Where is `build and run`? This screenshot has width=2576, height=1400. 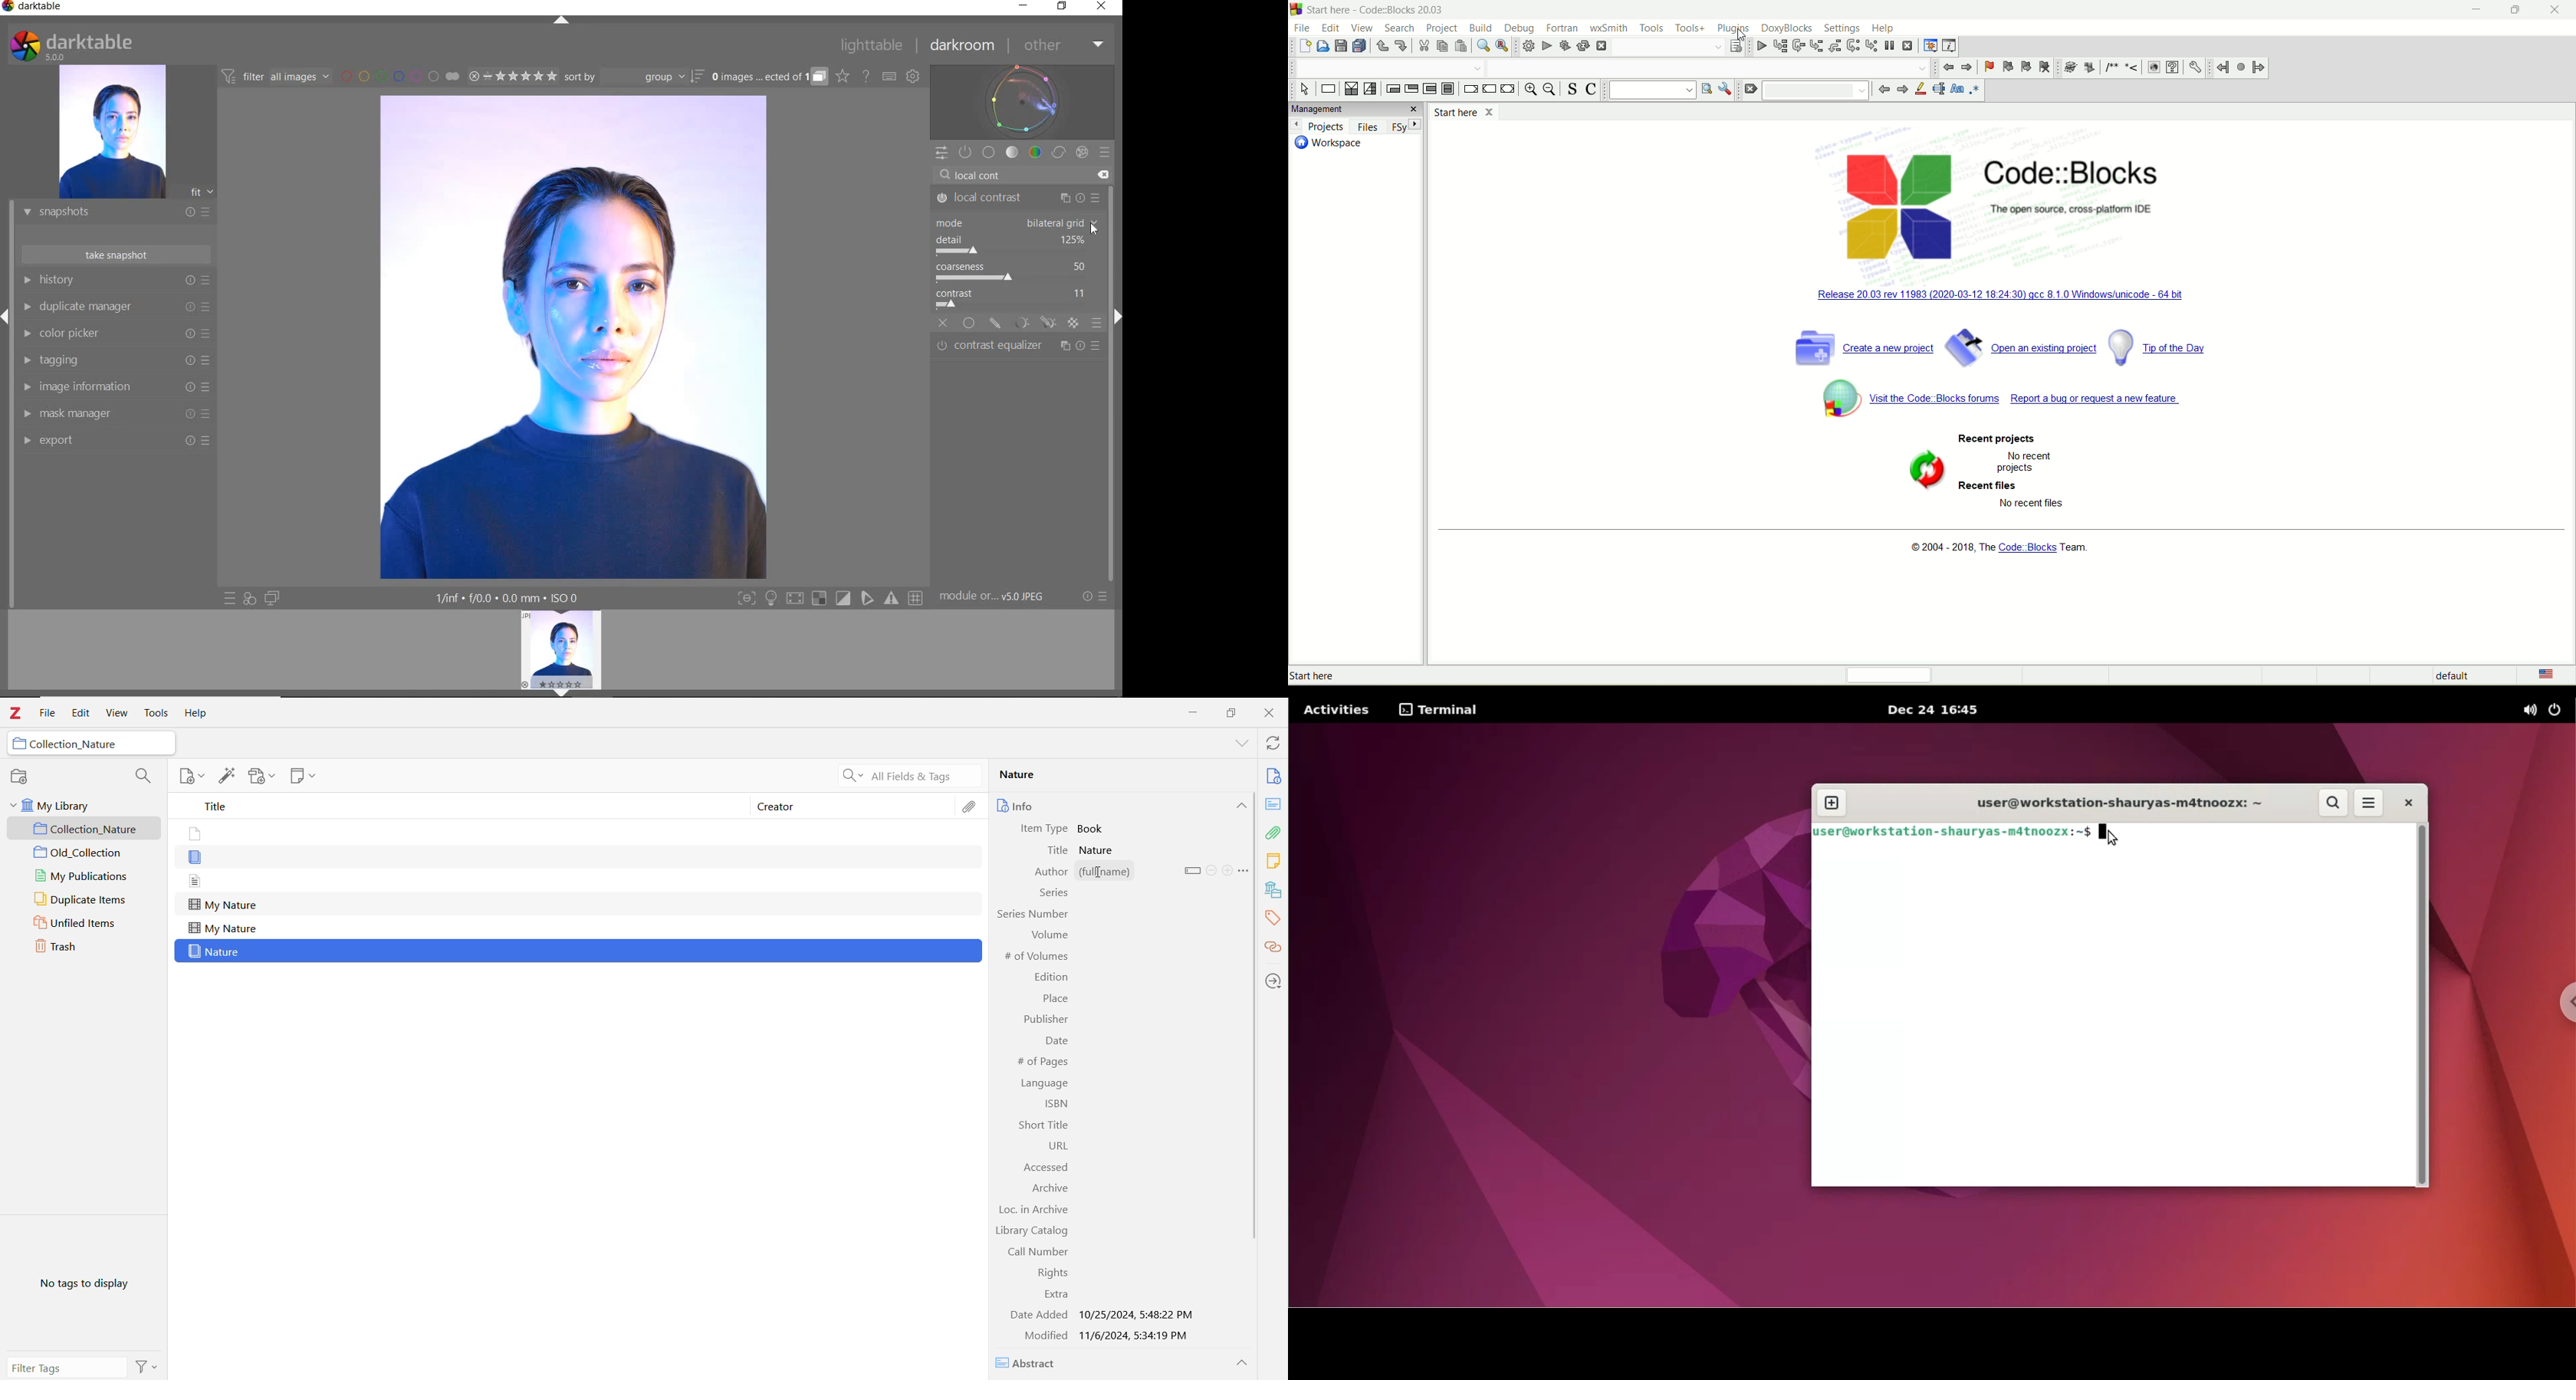 build and run is located at coordinates (1566, 46).